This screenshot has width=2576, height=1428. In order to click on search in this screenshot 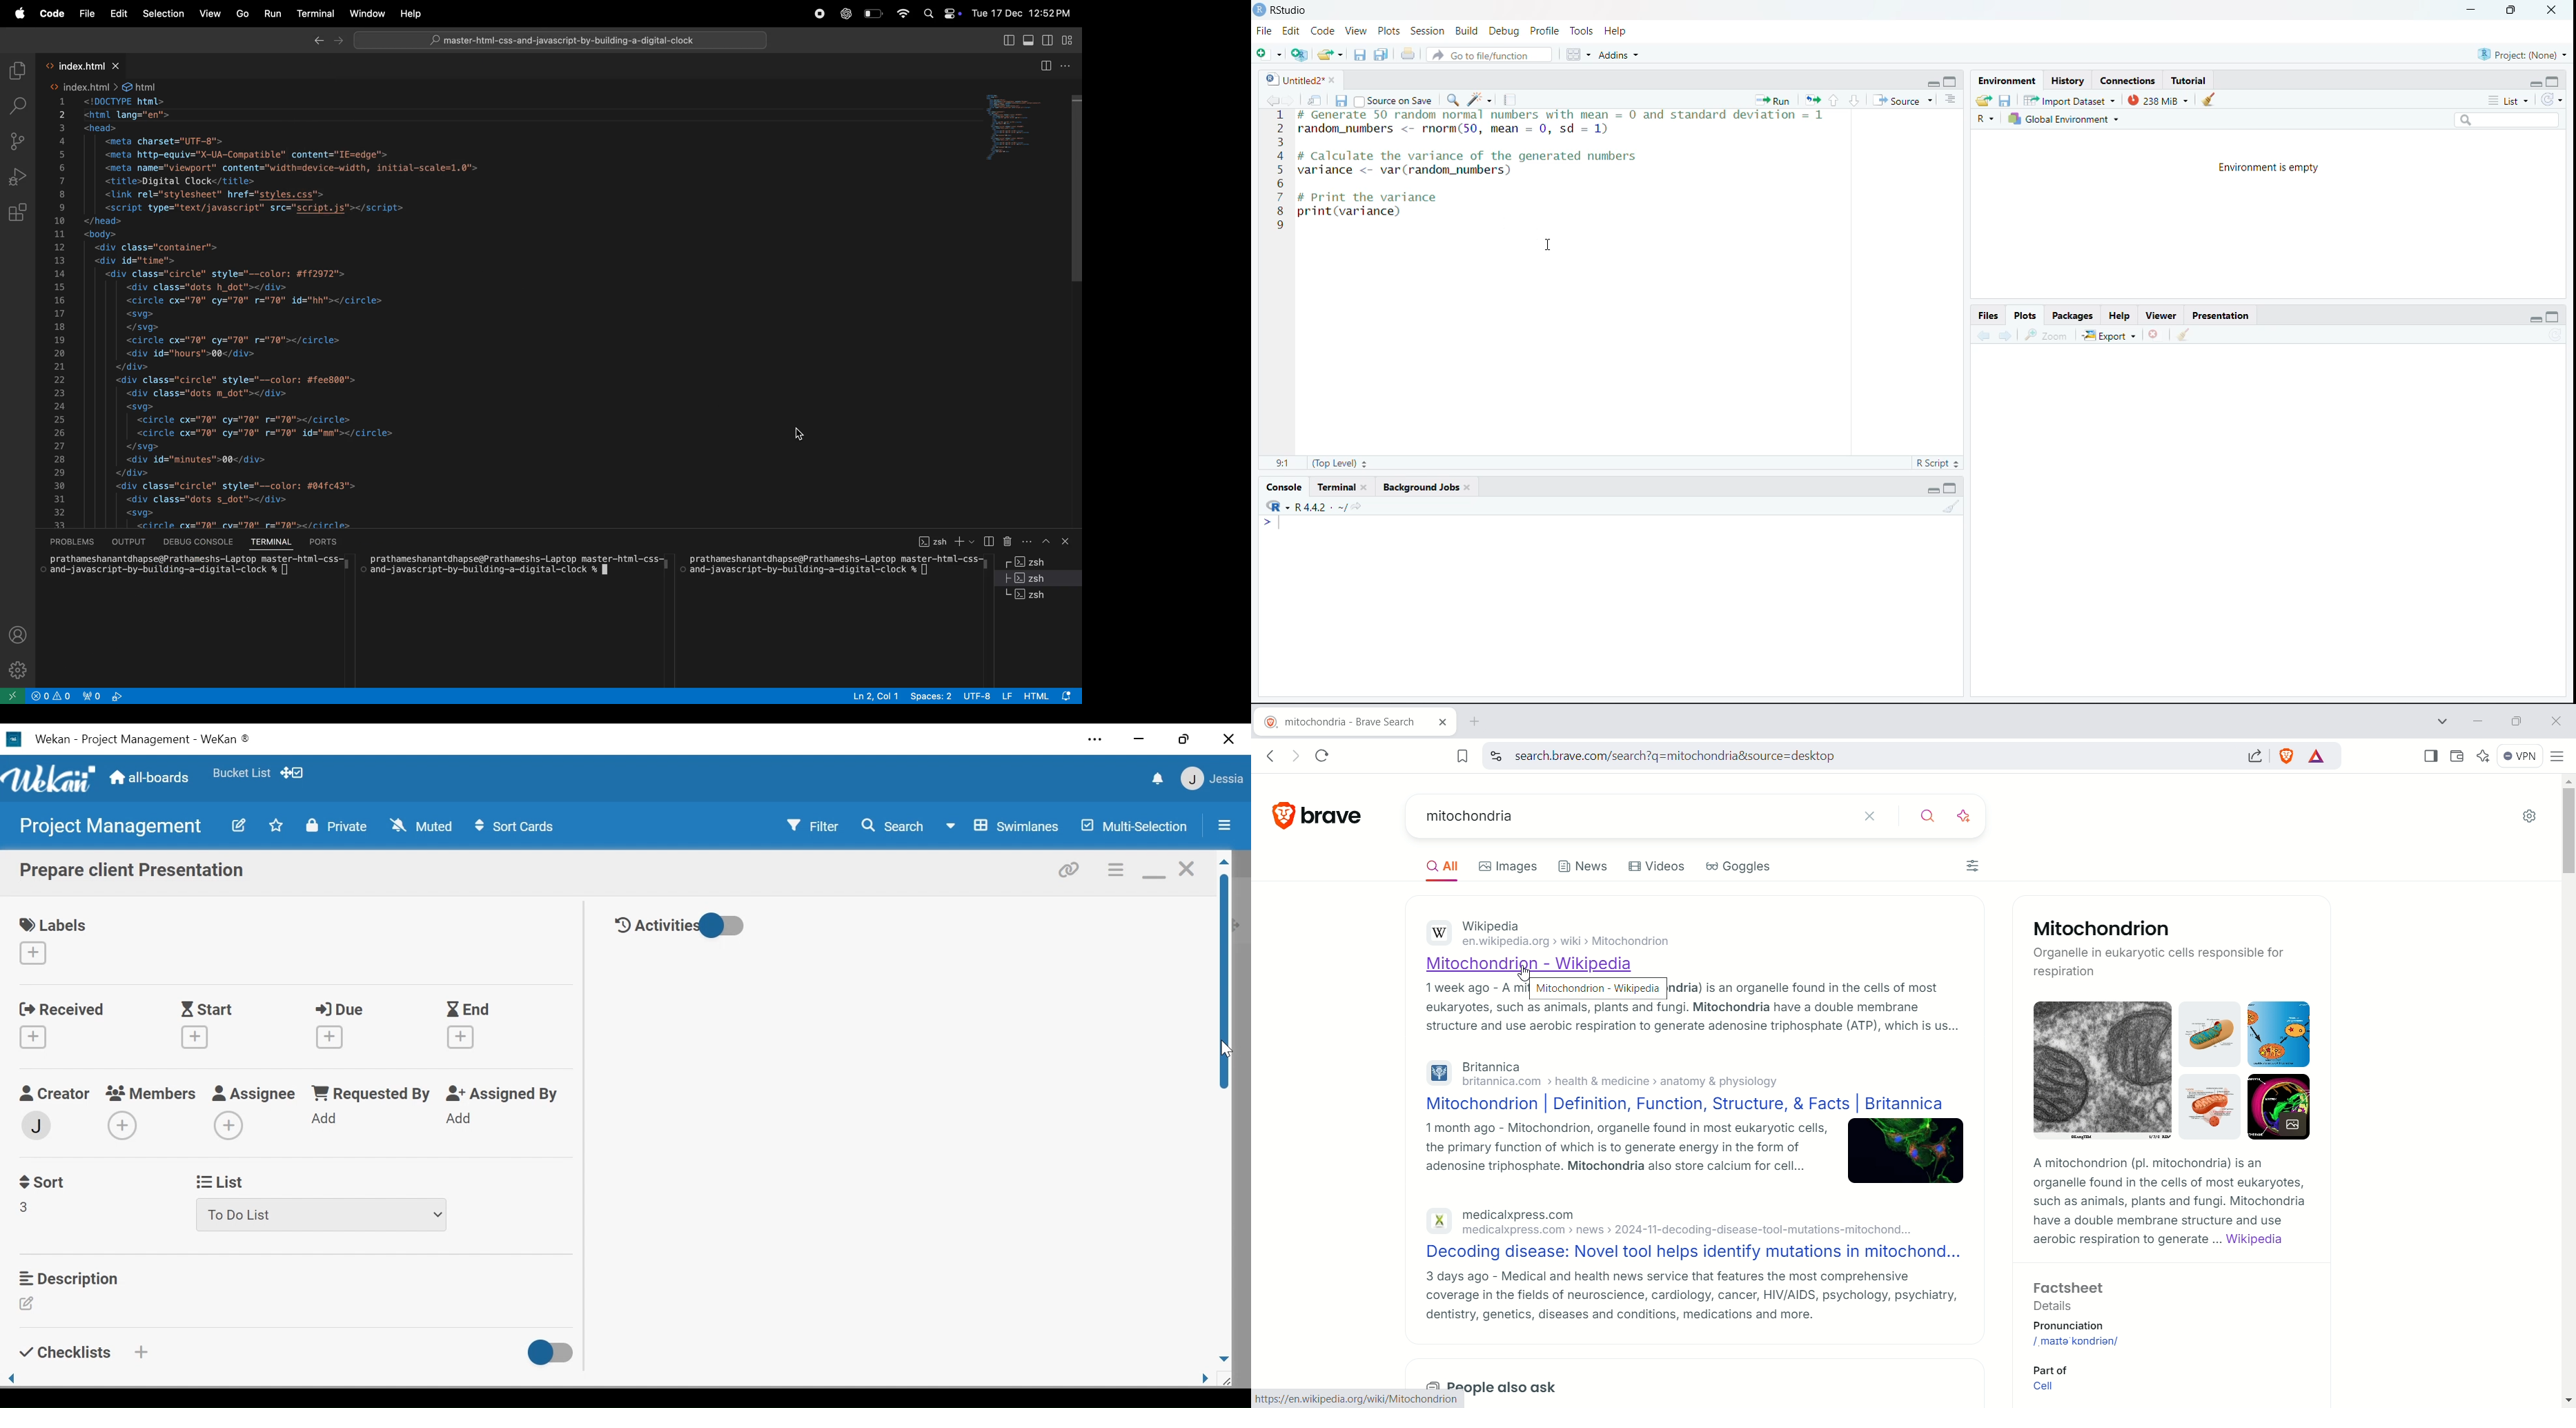, I will do `click(1452, 100)`.